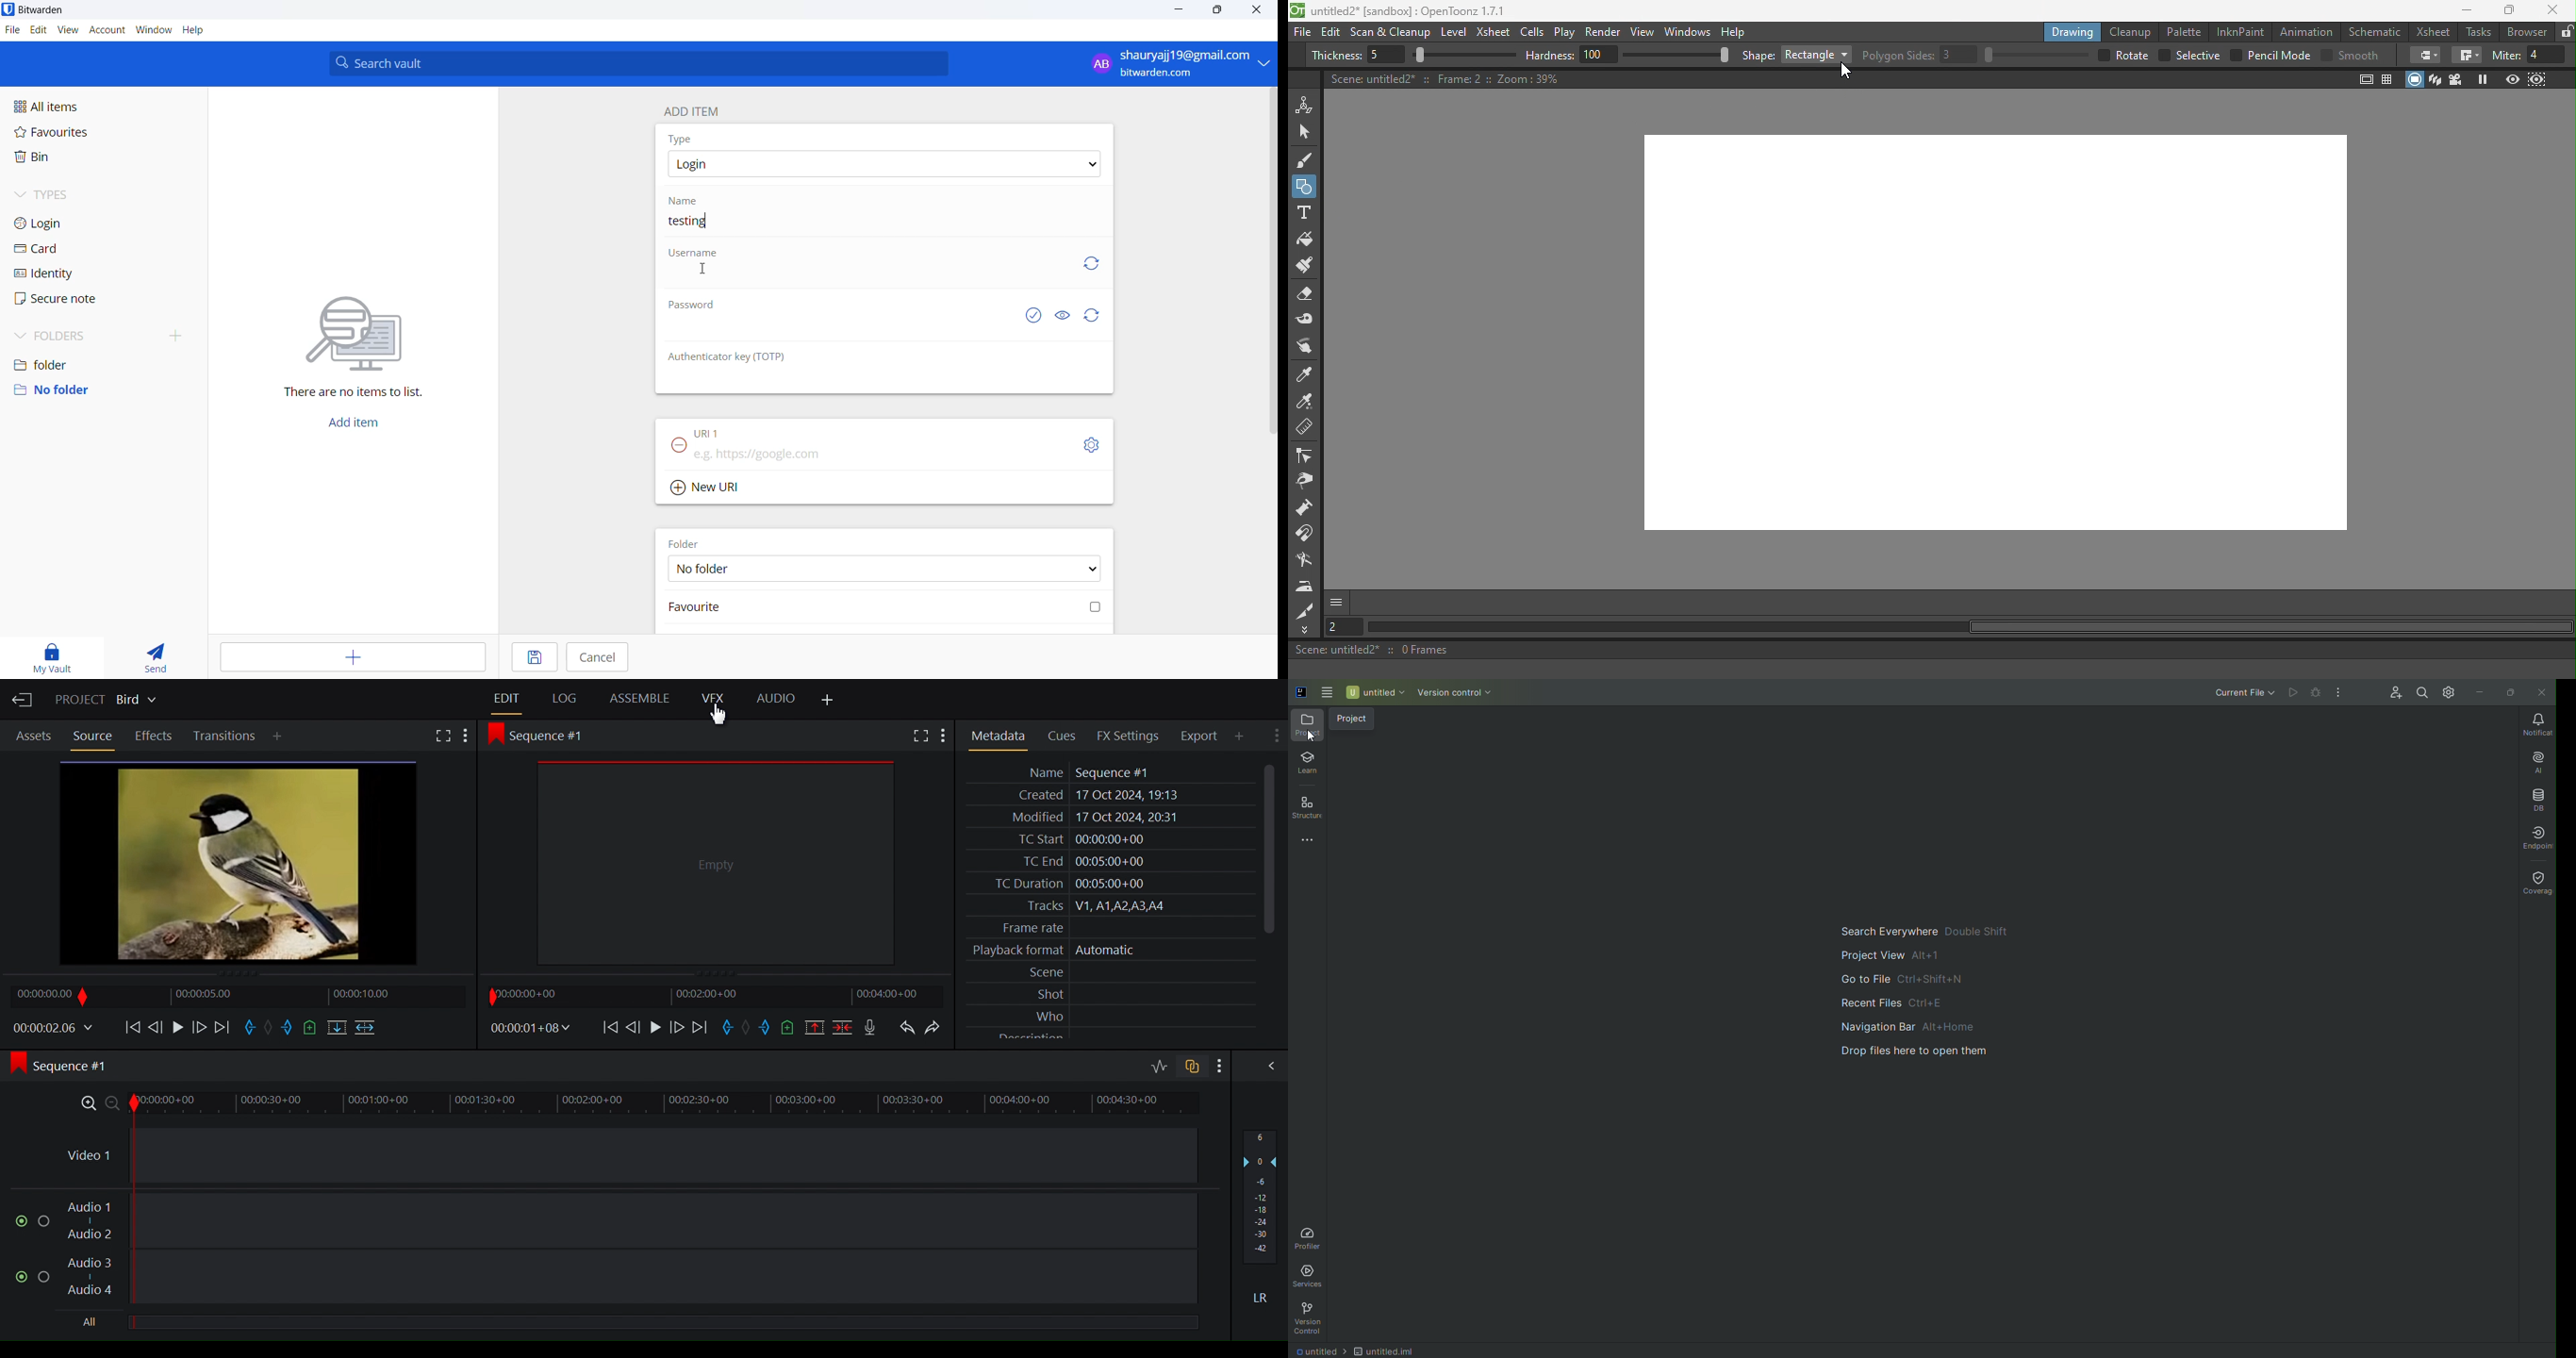  I want to click on name heading, so click(688, 200).